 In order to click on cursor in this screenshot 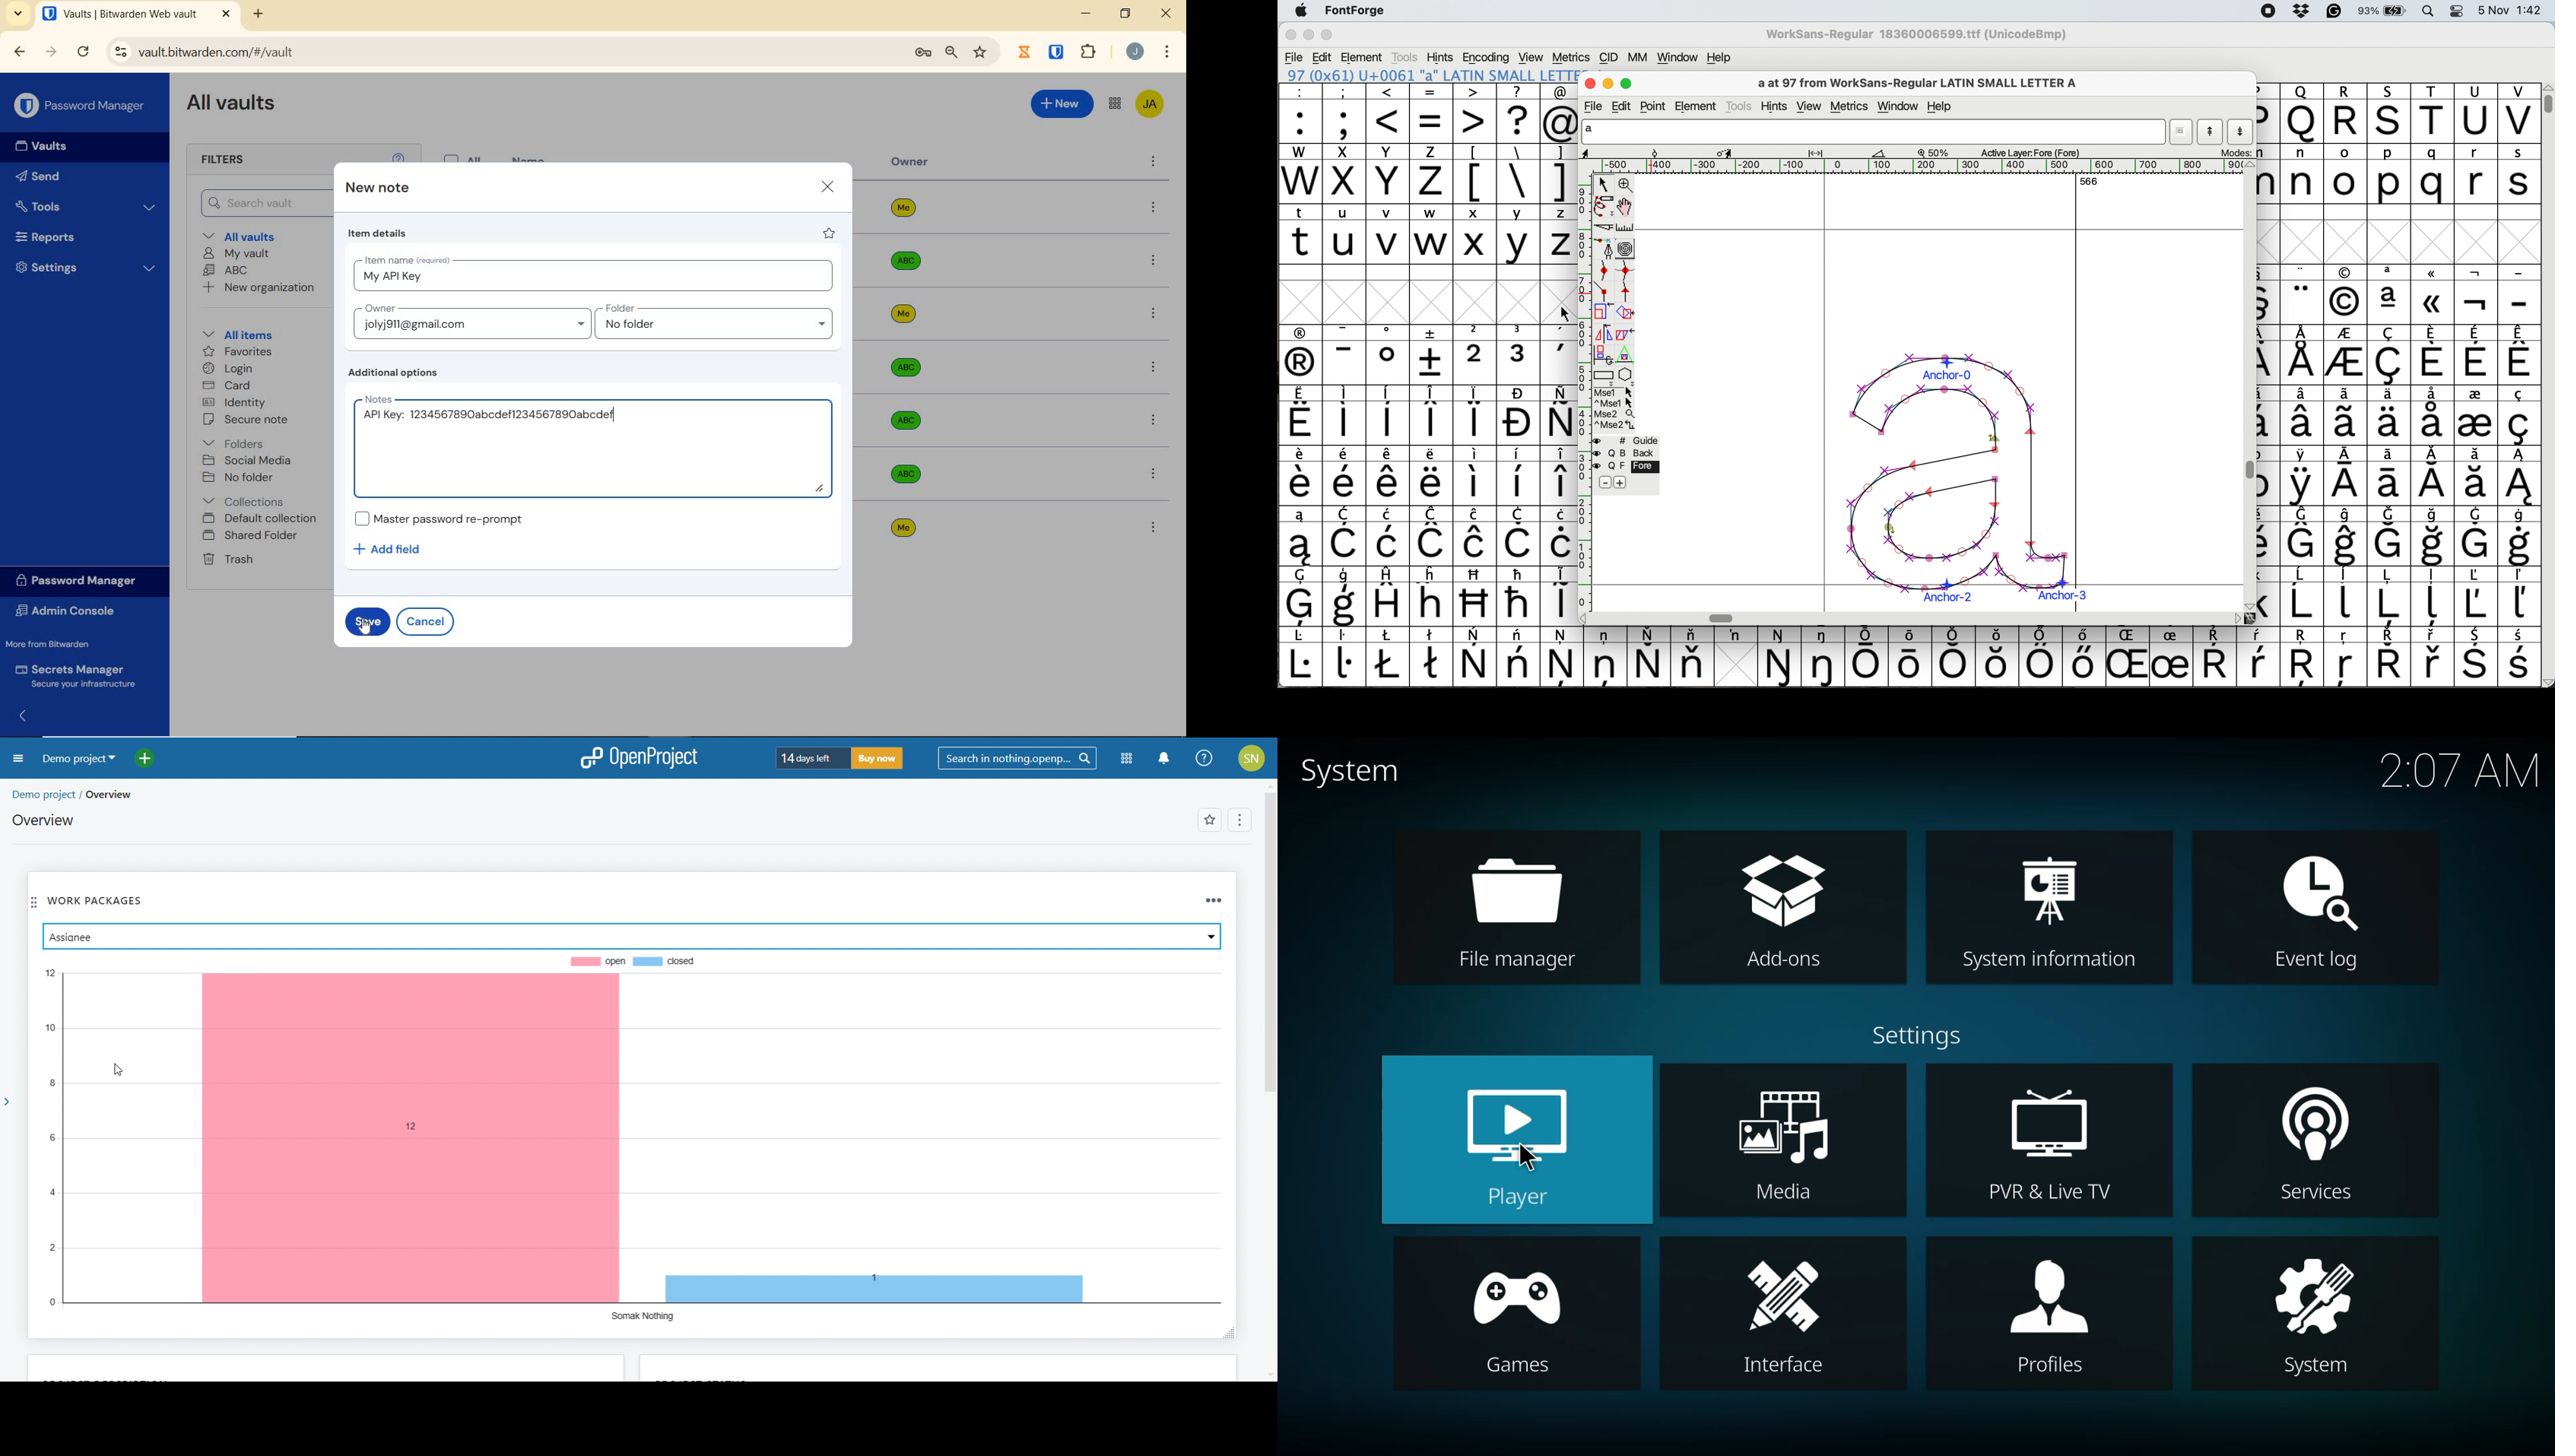, I will do `click(1527, 1157)`.